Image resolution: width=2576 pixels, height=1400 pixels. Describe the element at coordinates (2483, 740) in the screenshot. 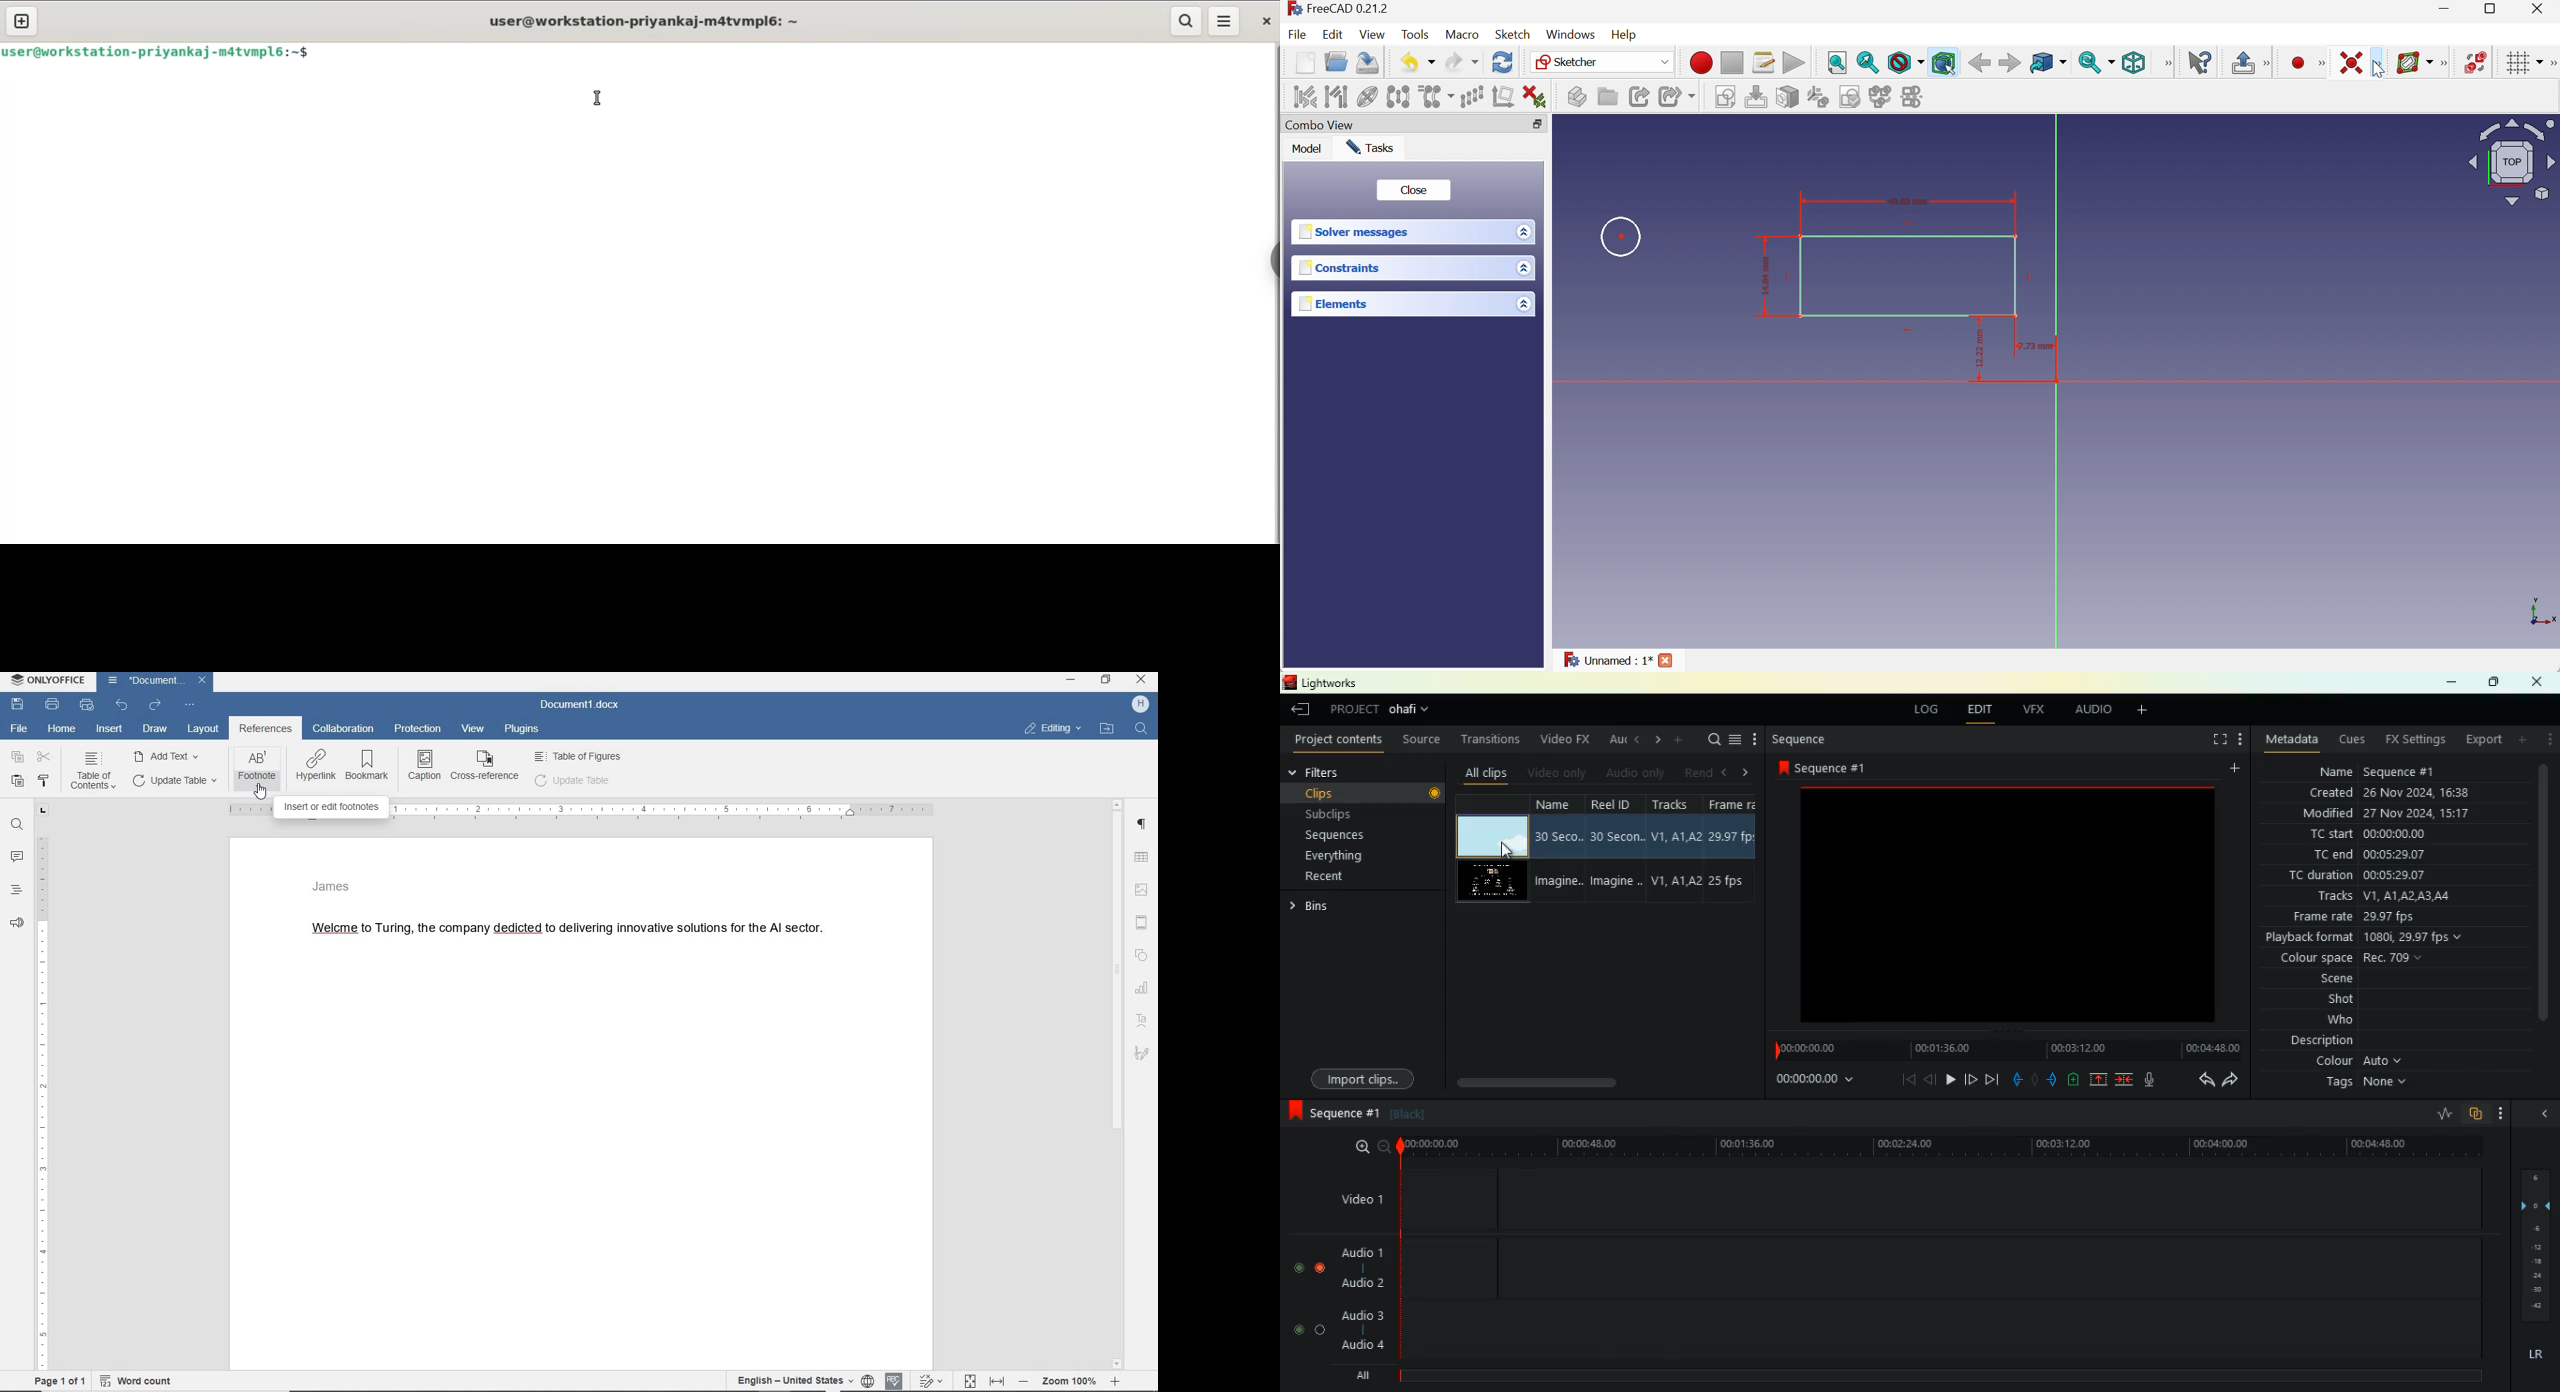

I see `export` at that location.